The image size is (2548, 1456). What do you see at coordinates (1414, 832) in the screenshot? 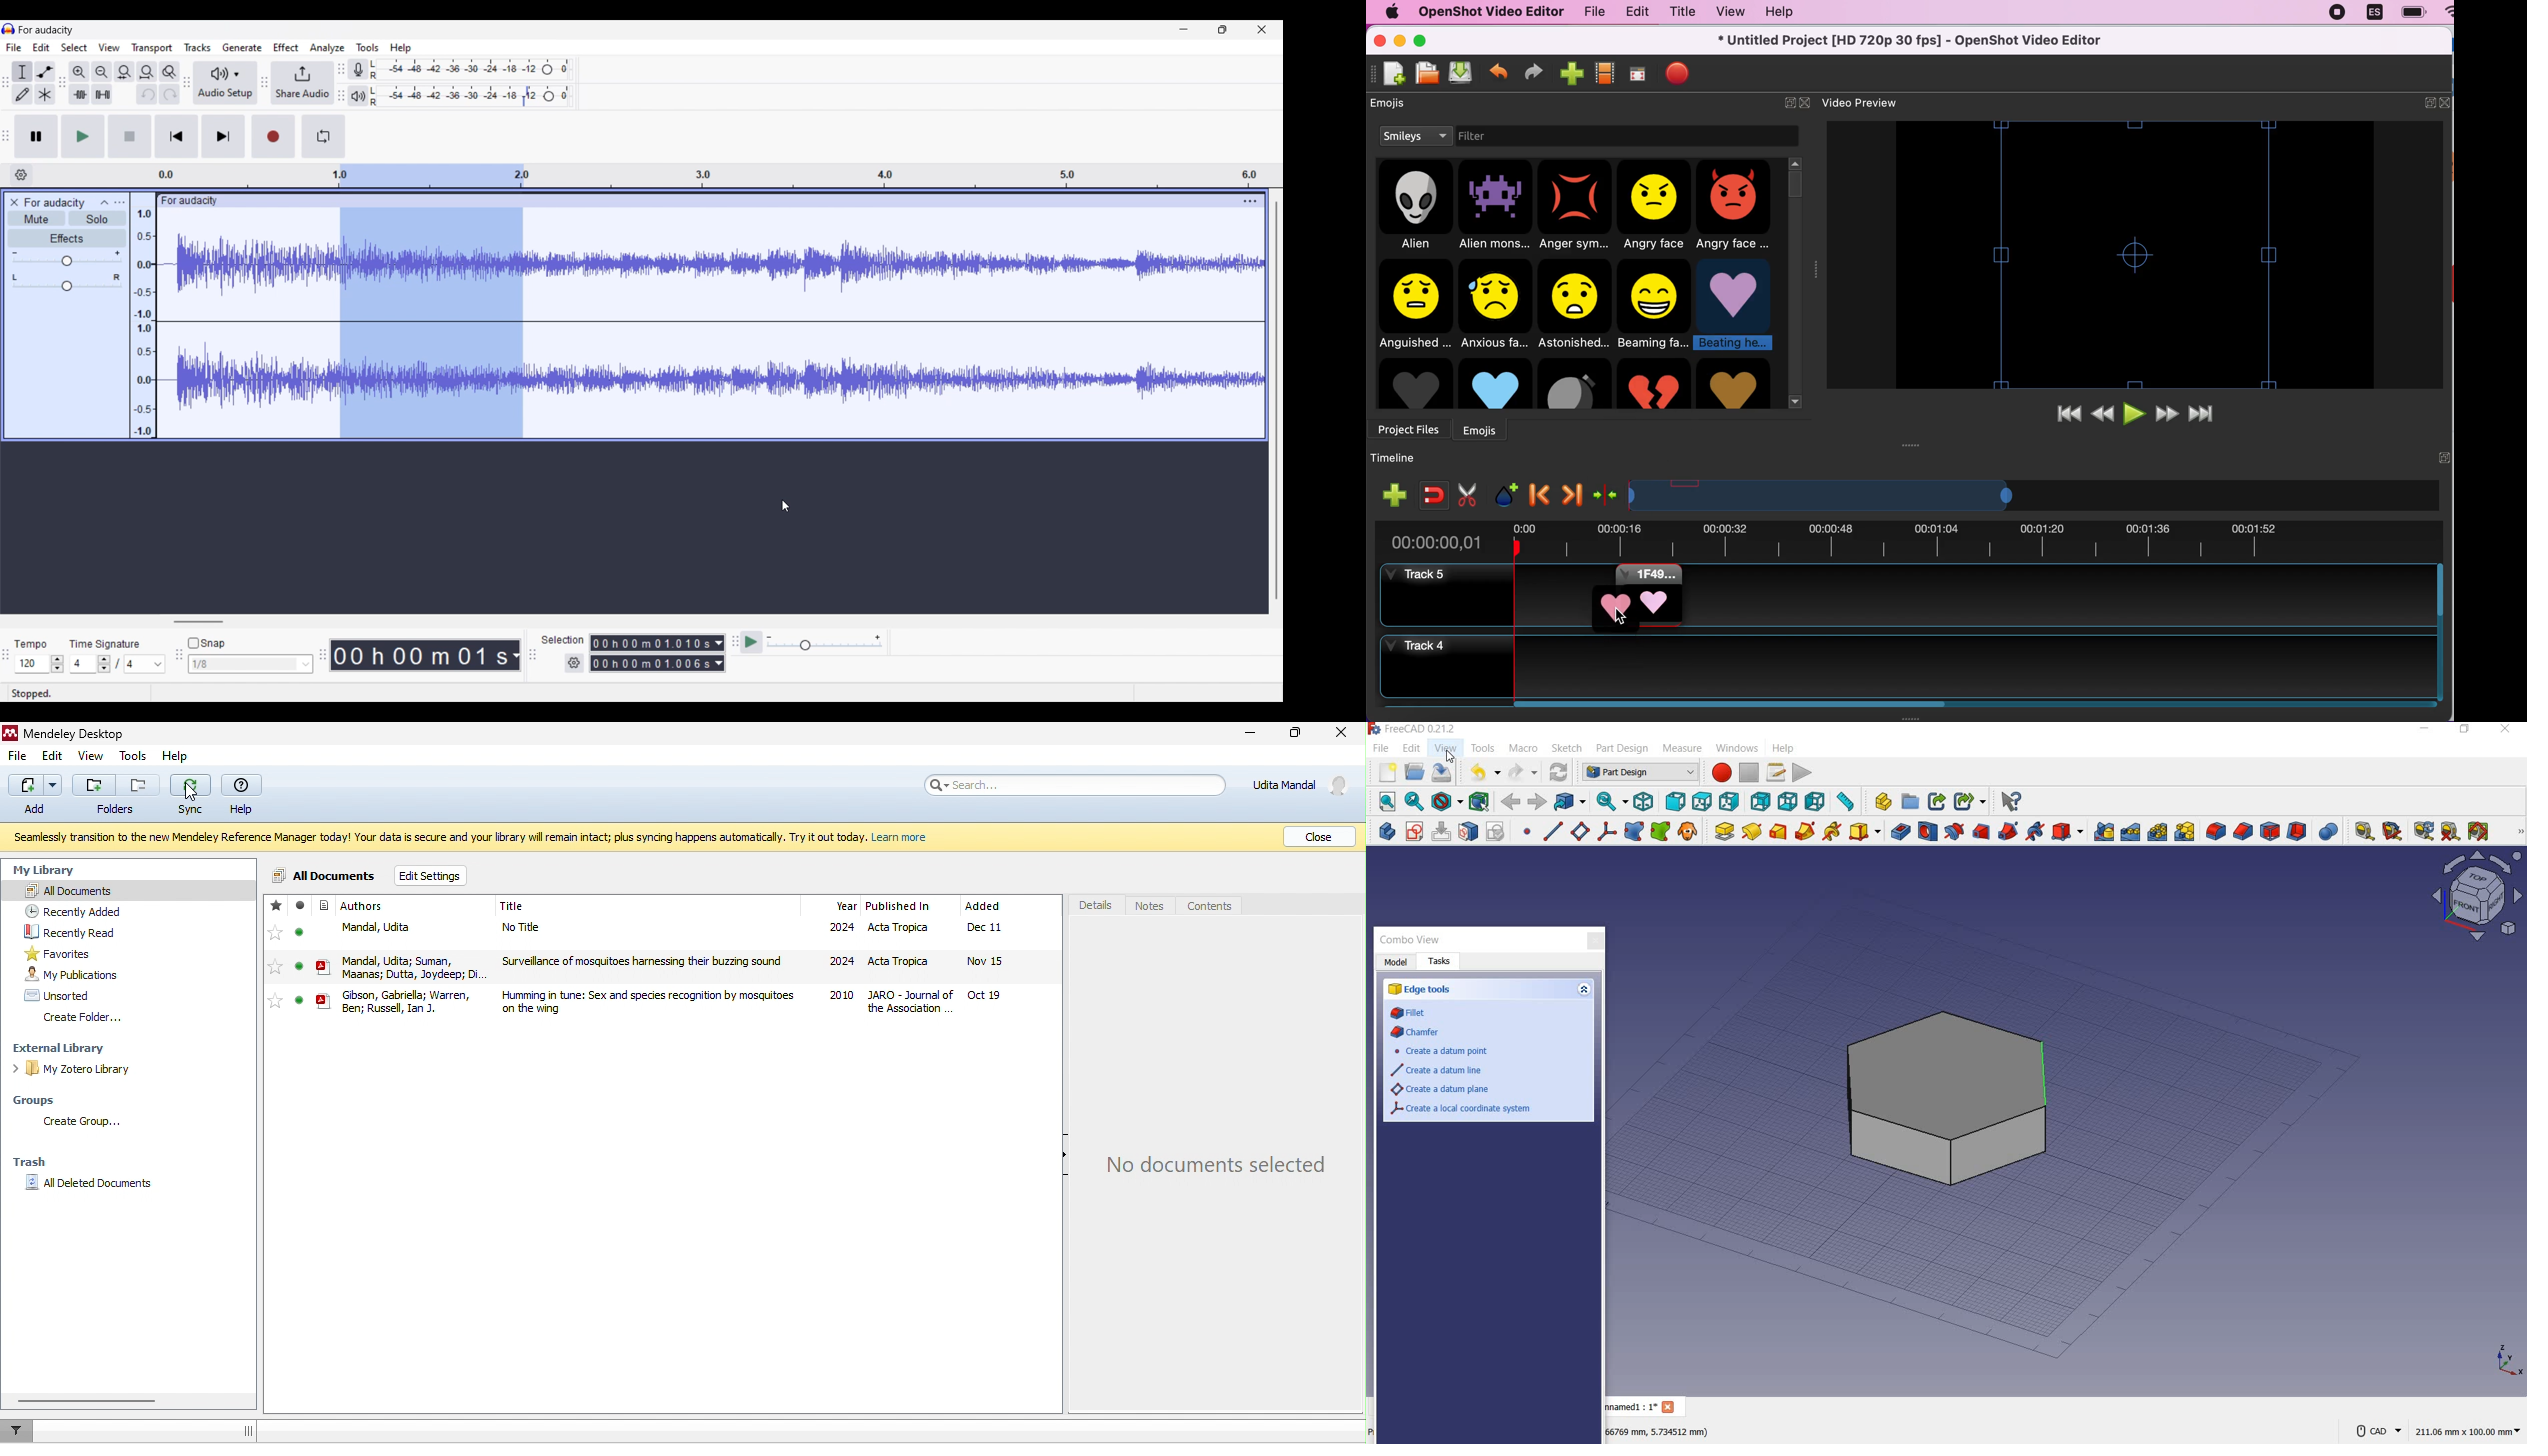
I see `create sketch` at bounding box center [1414, 832].